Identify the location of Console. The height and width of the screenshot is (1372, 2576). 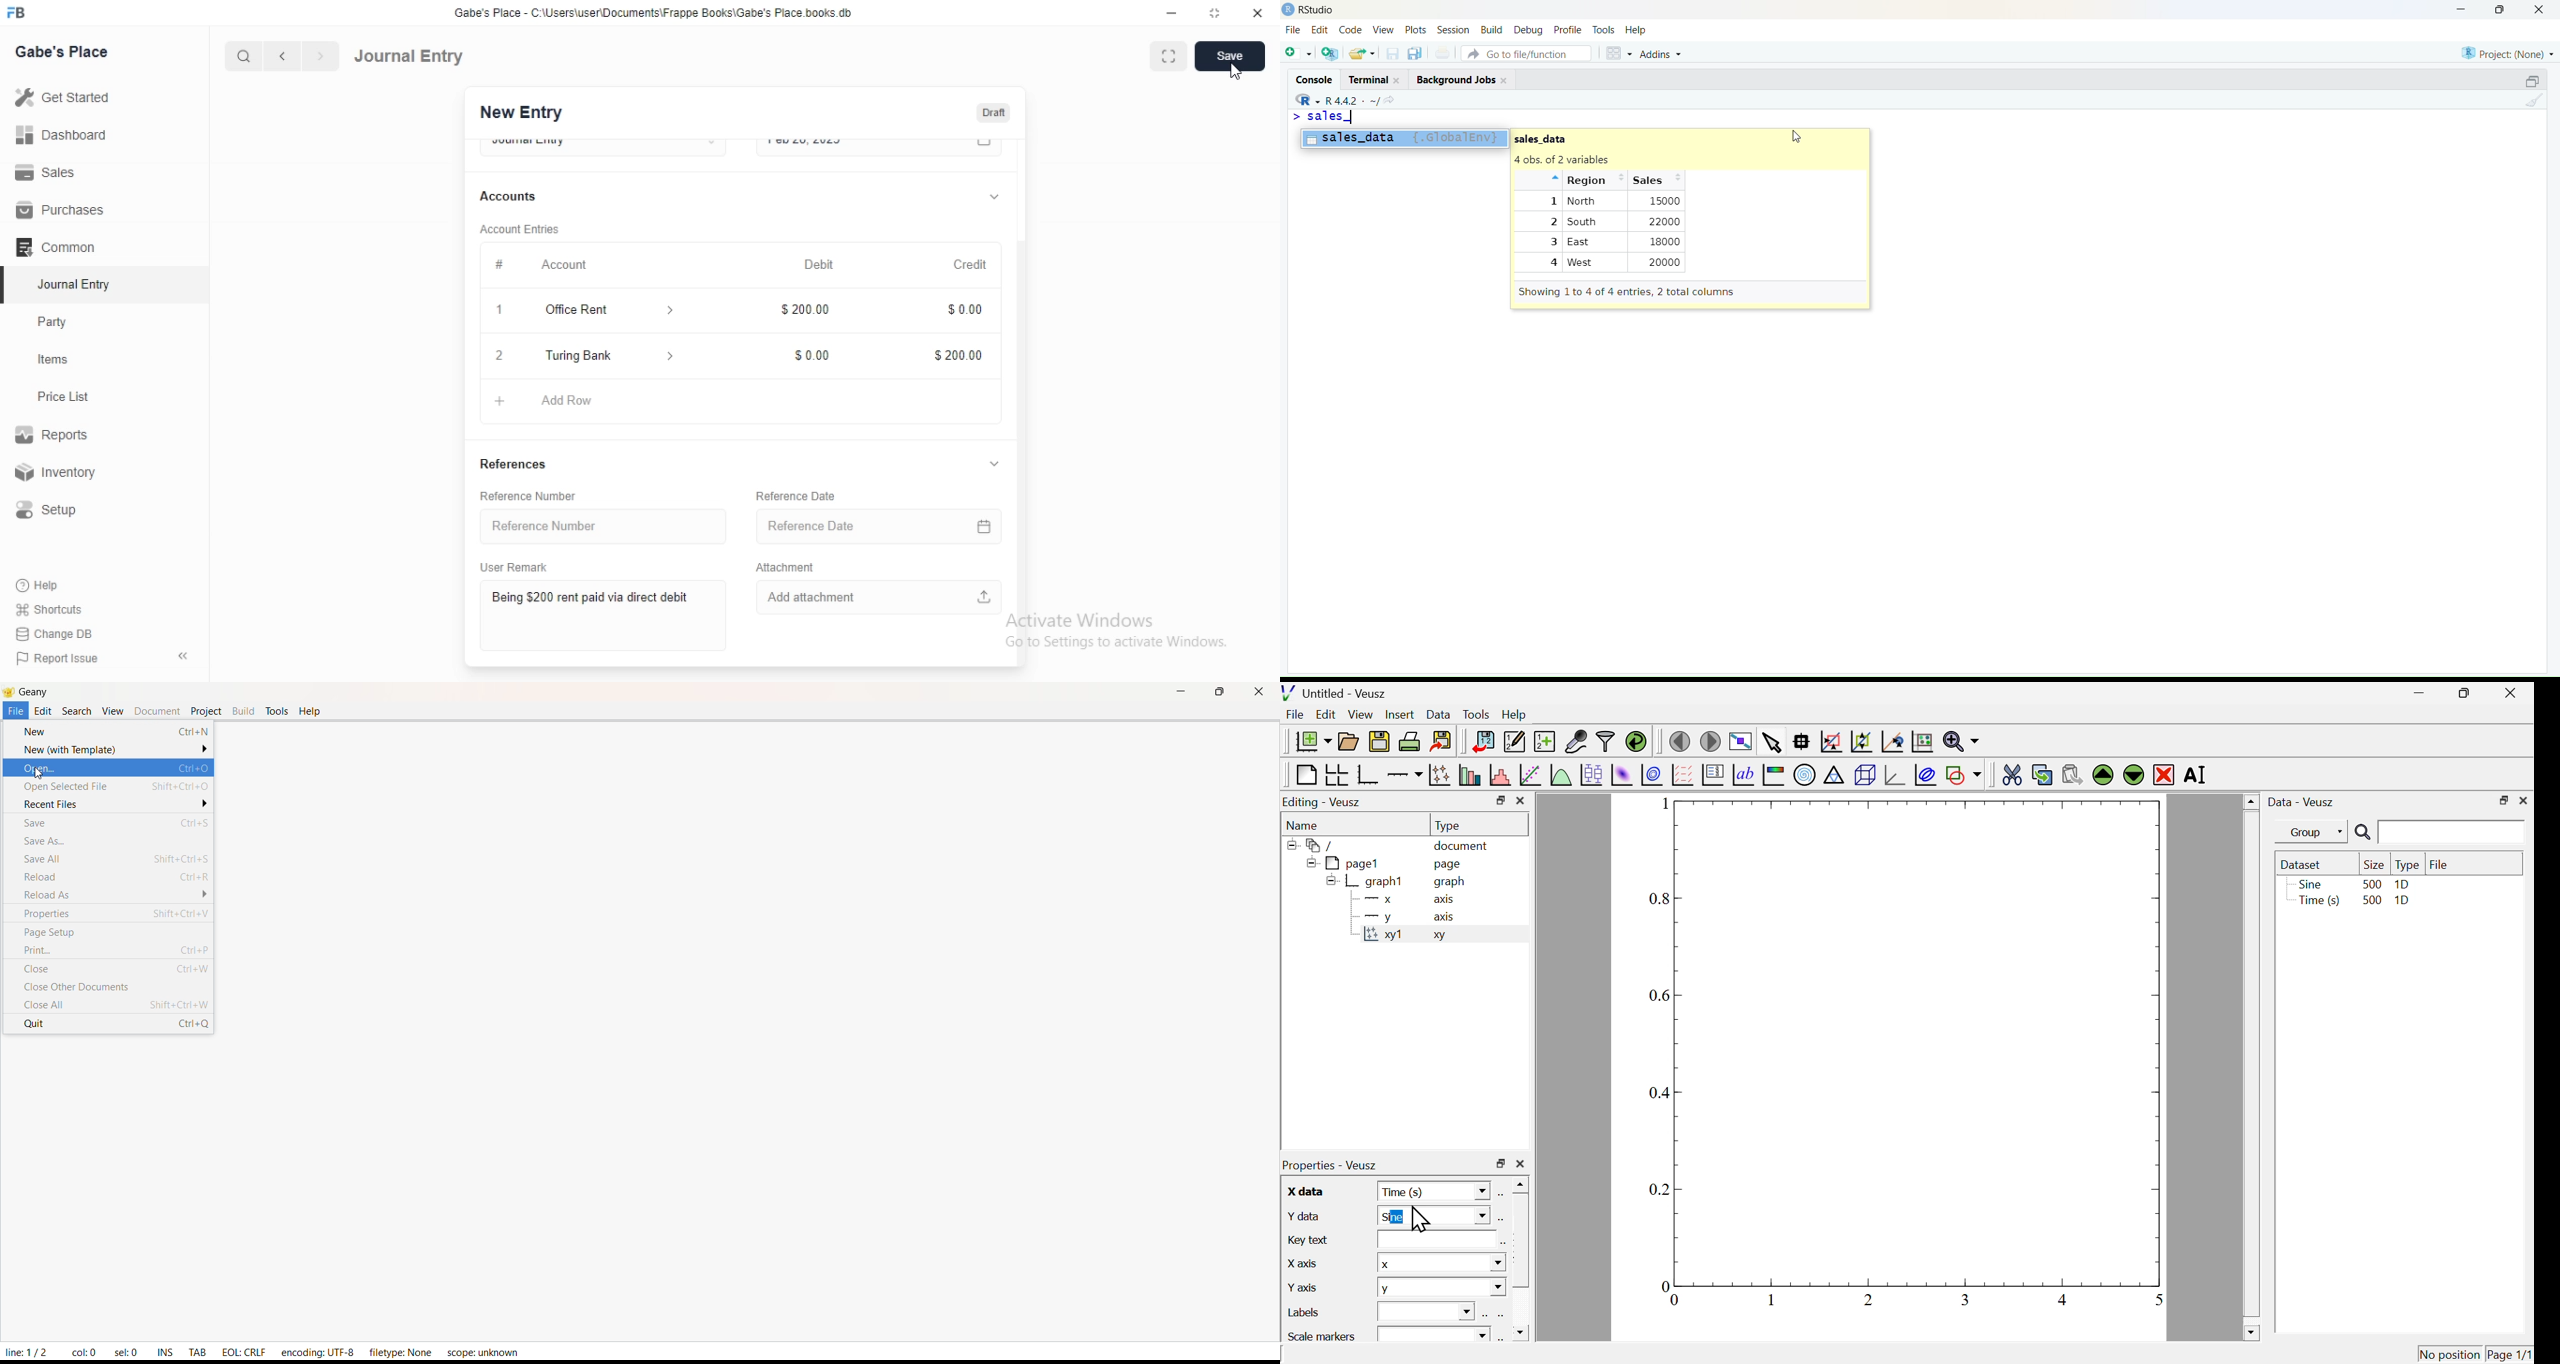
(1311, 77).